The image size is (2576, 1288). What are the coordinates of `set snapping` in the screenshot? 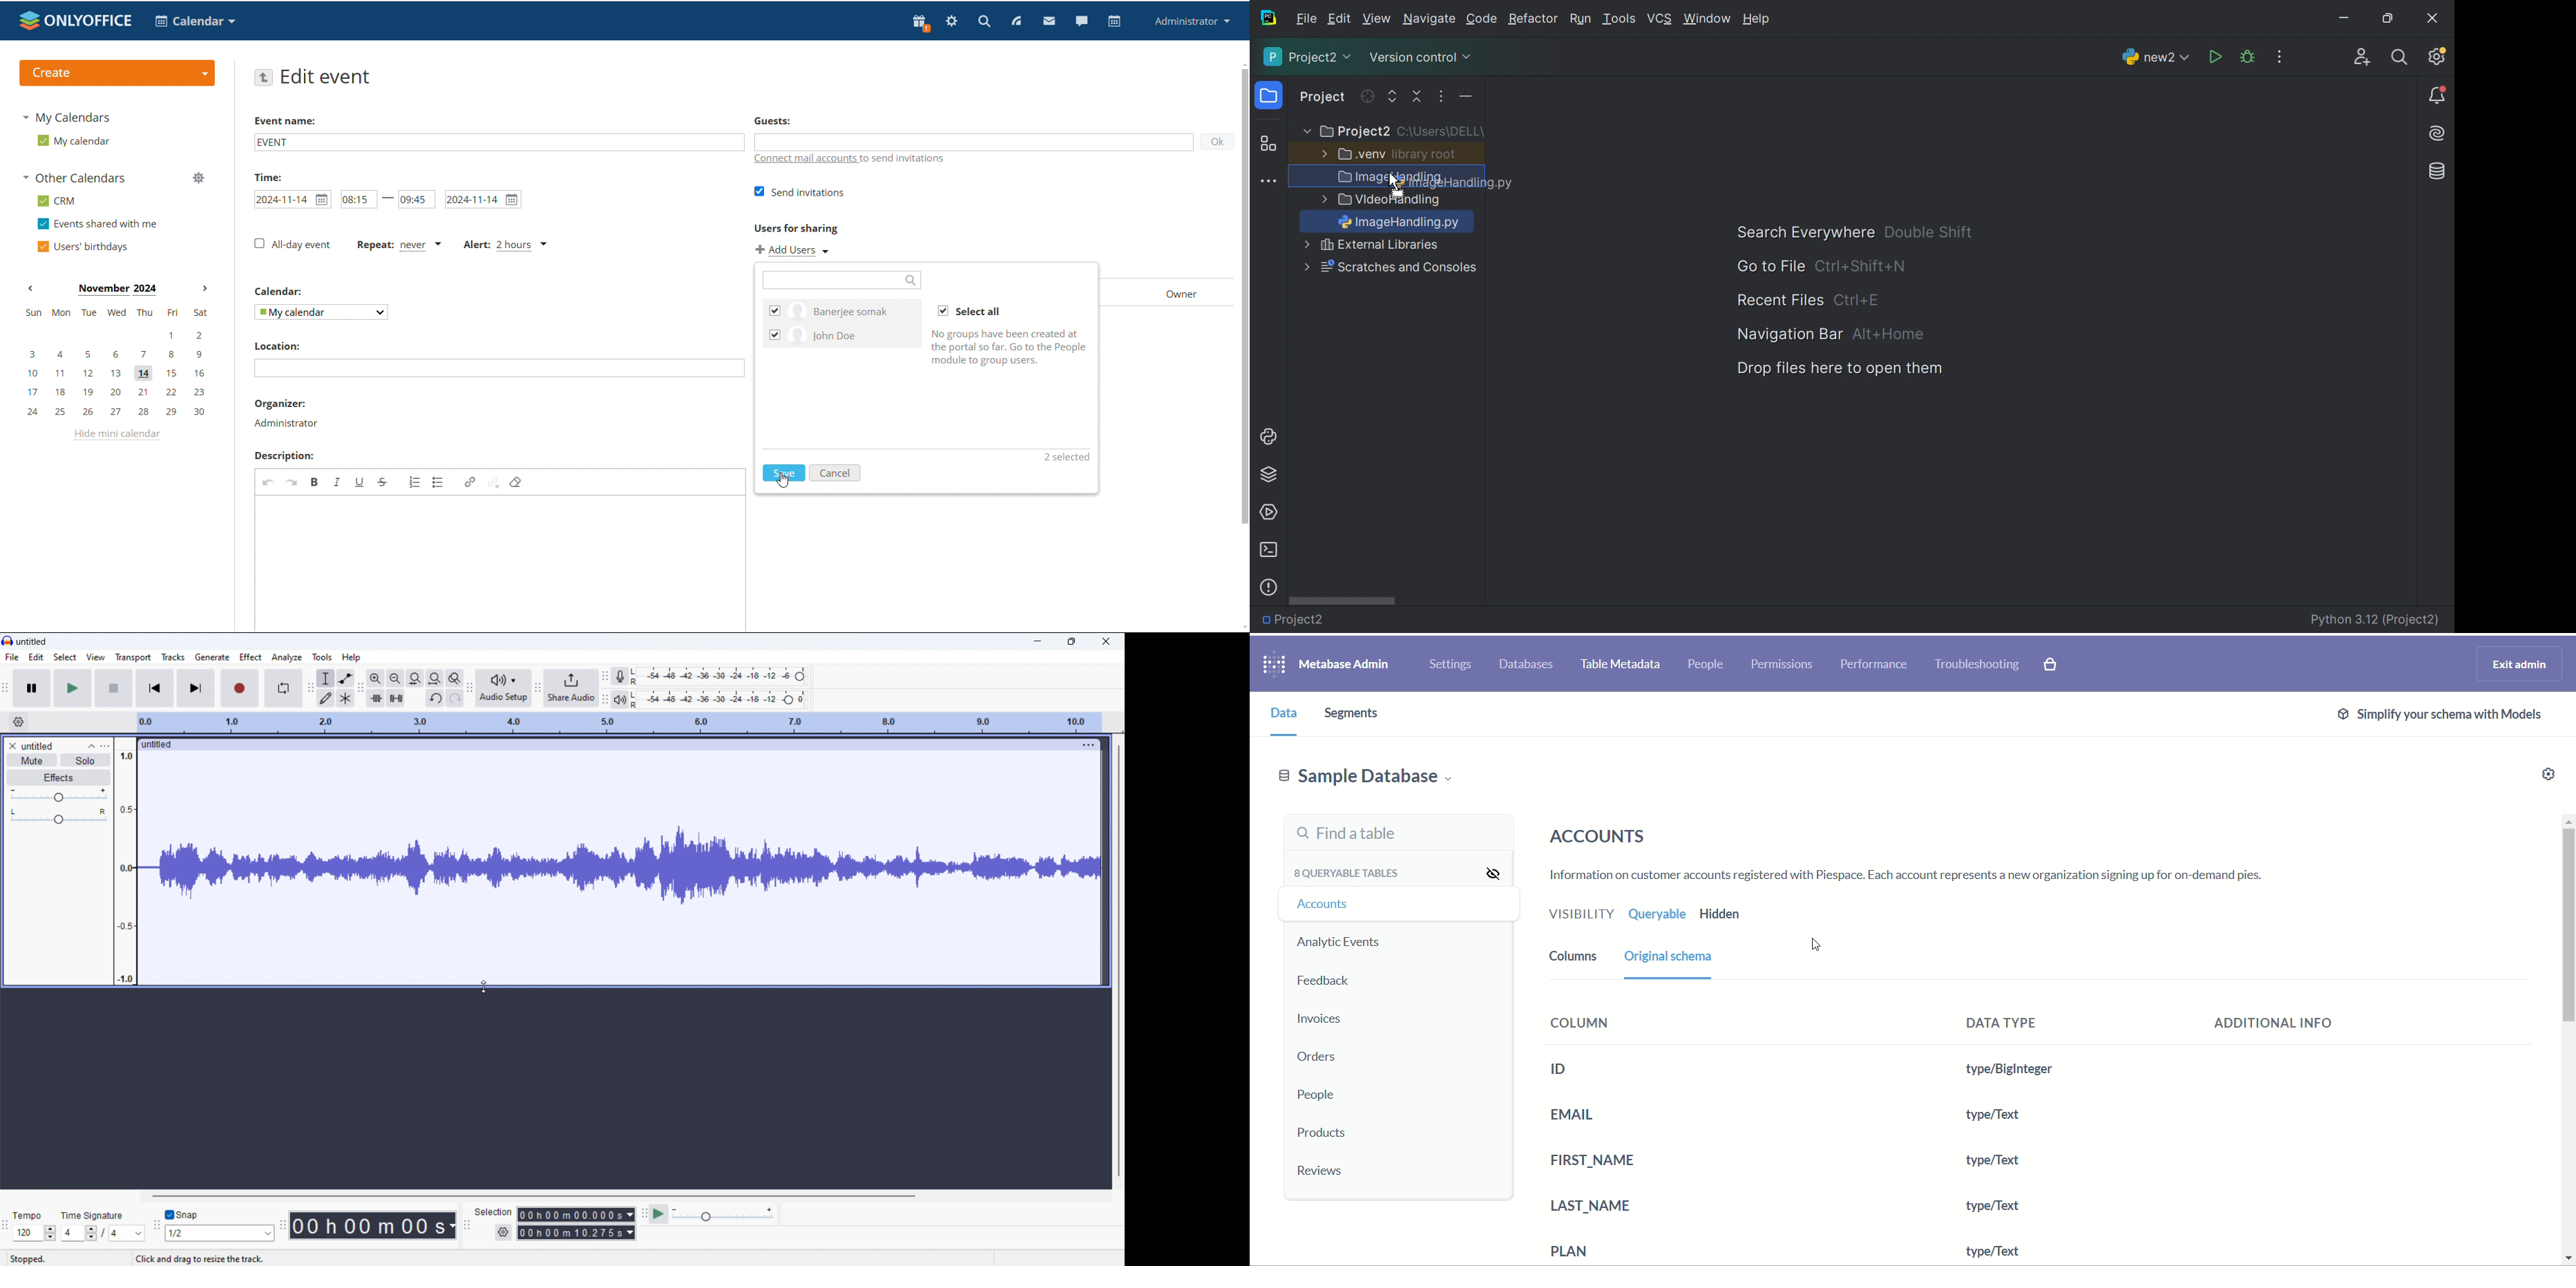 It's located at (220, 1234).